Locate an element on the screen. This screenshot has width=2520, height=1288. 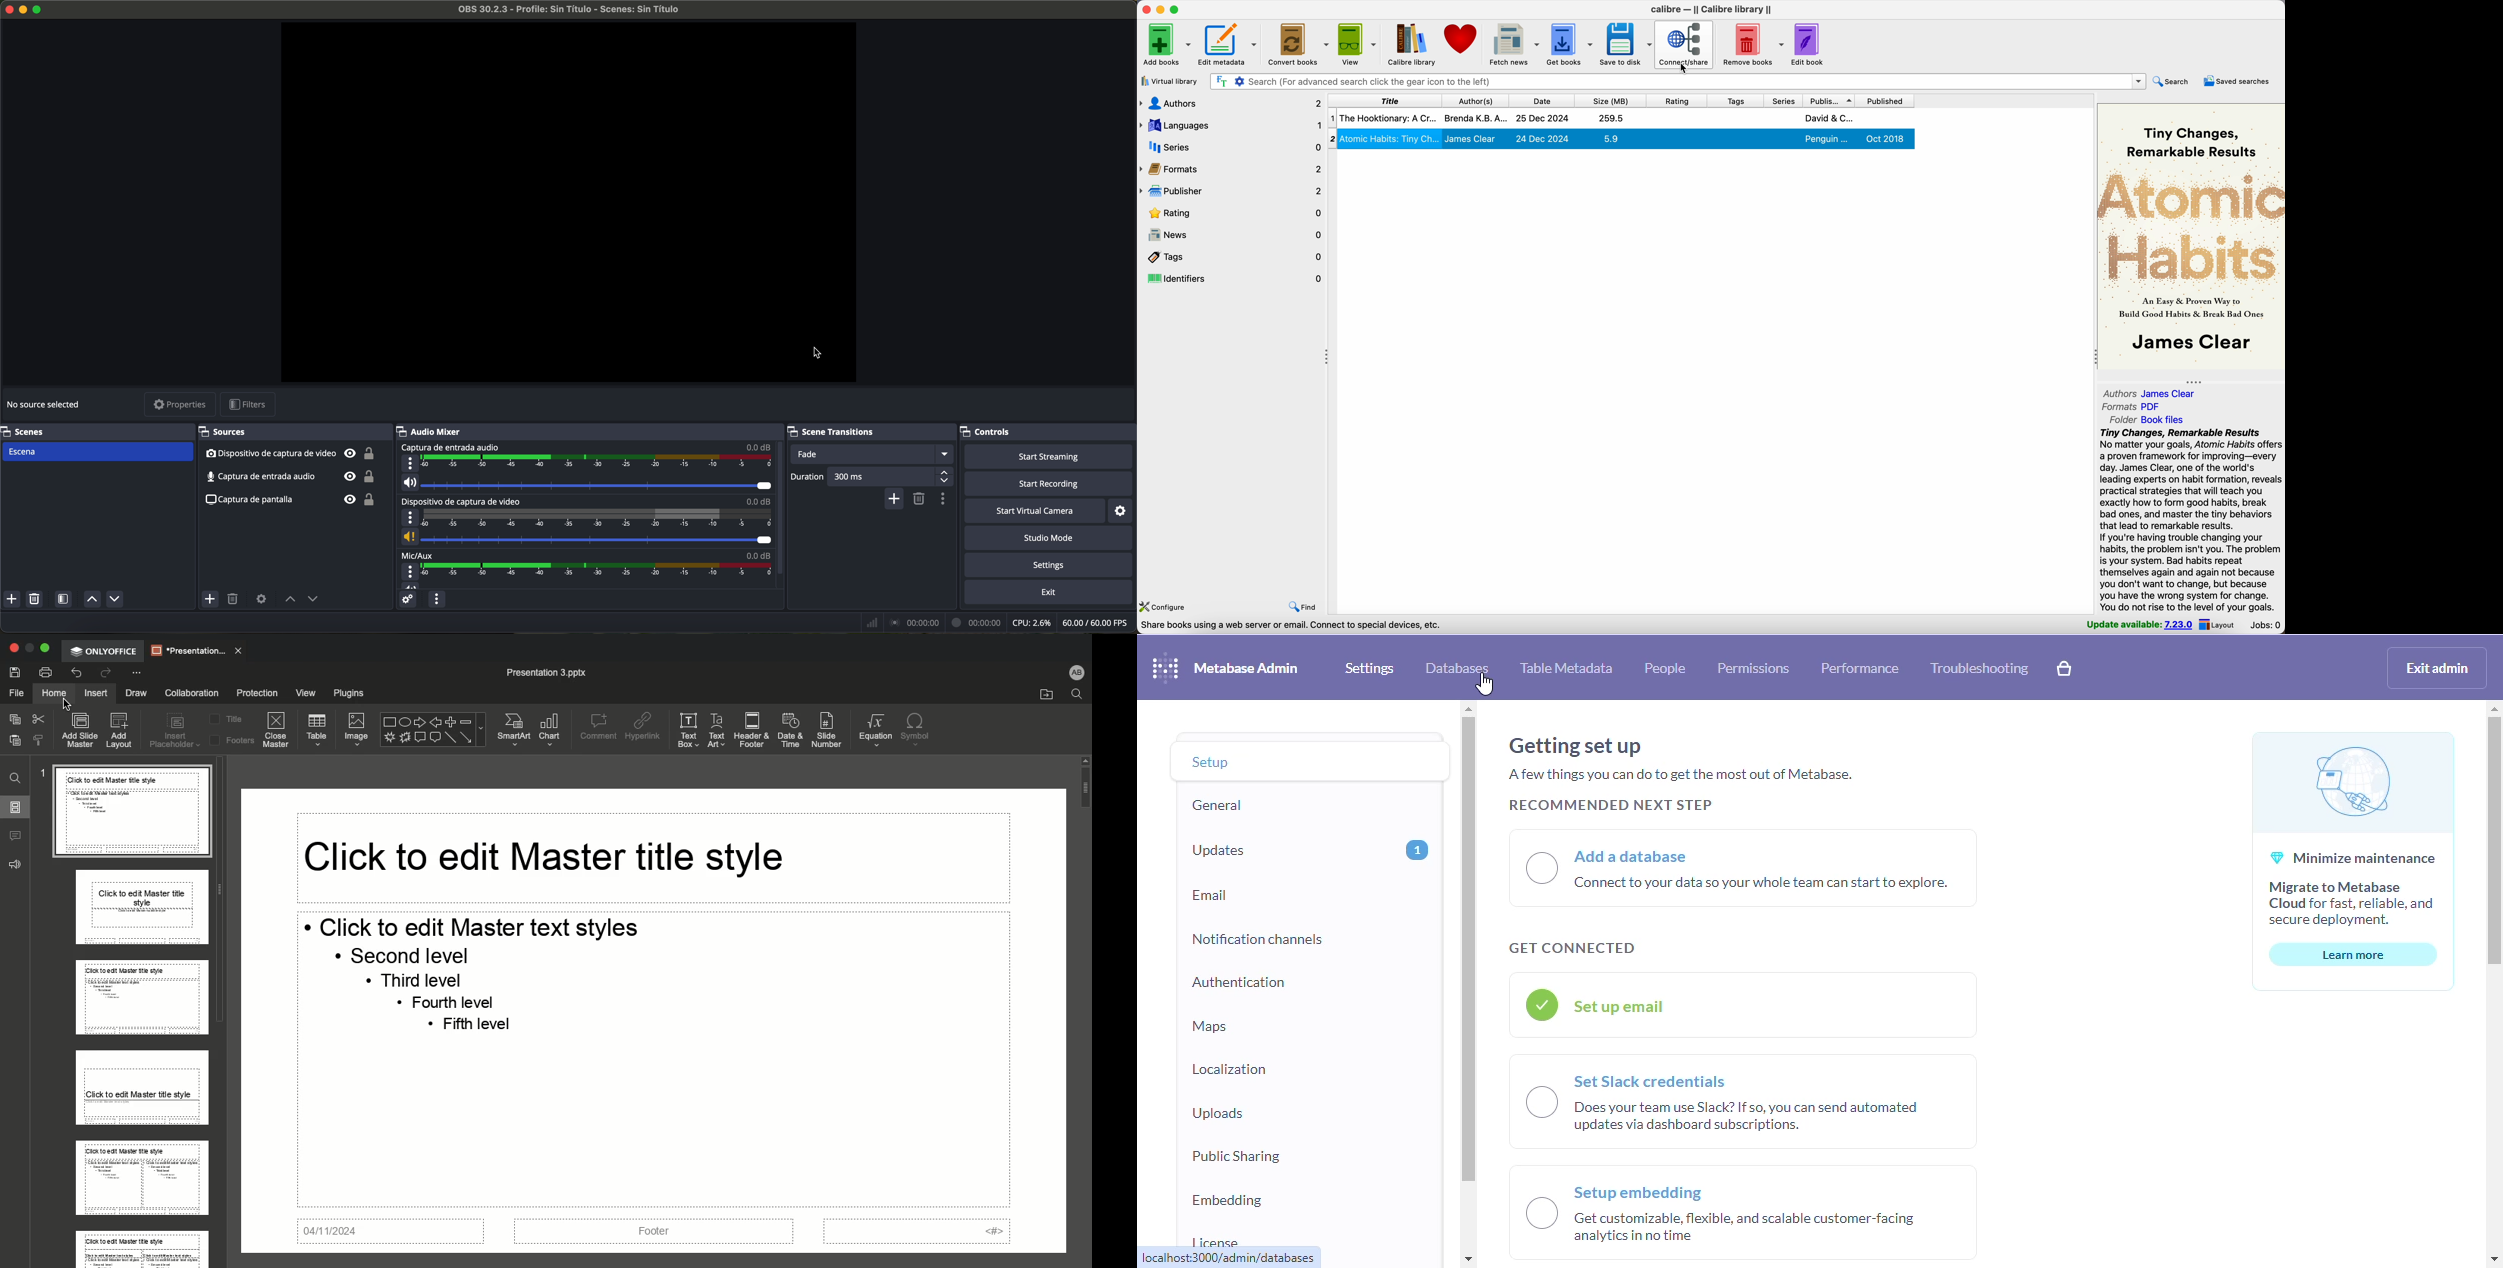
open source properties is located at coordinates (261, 598).